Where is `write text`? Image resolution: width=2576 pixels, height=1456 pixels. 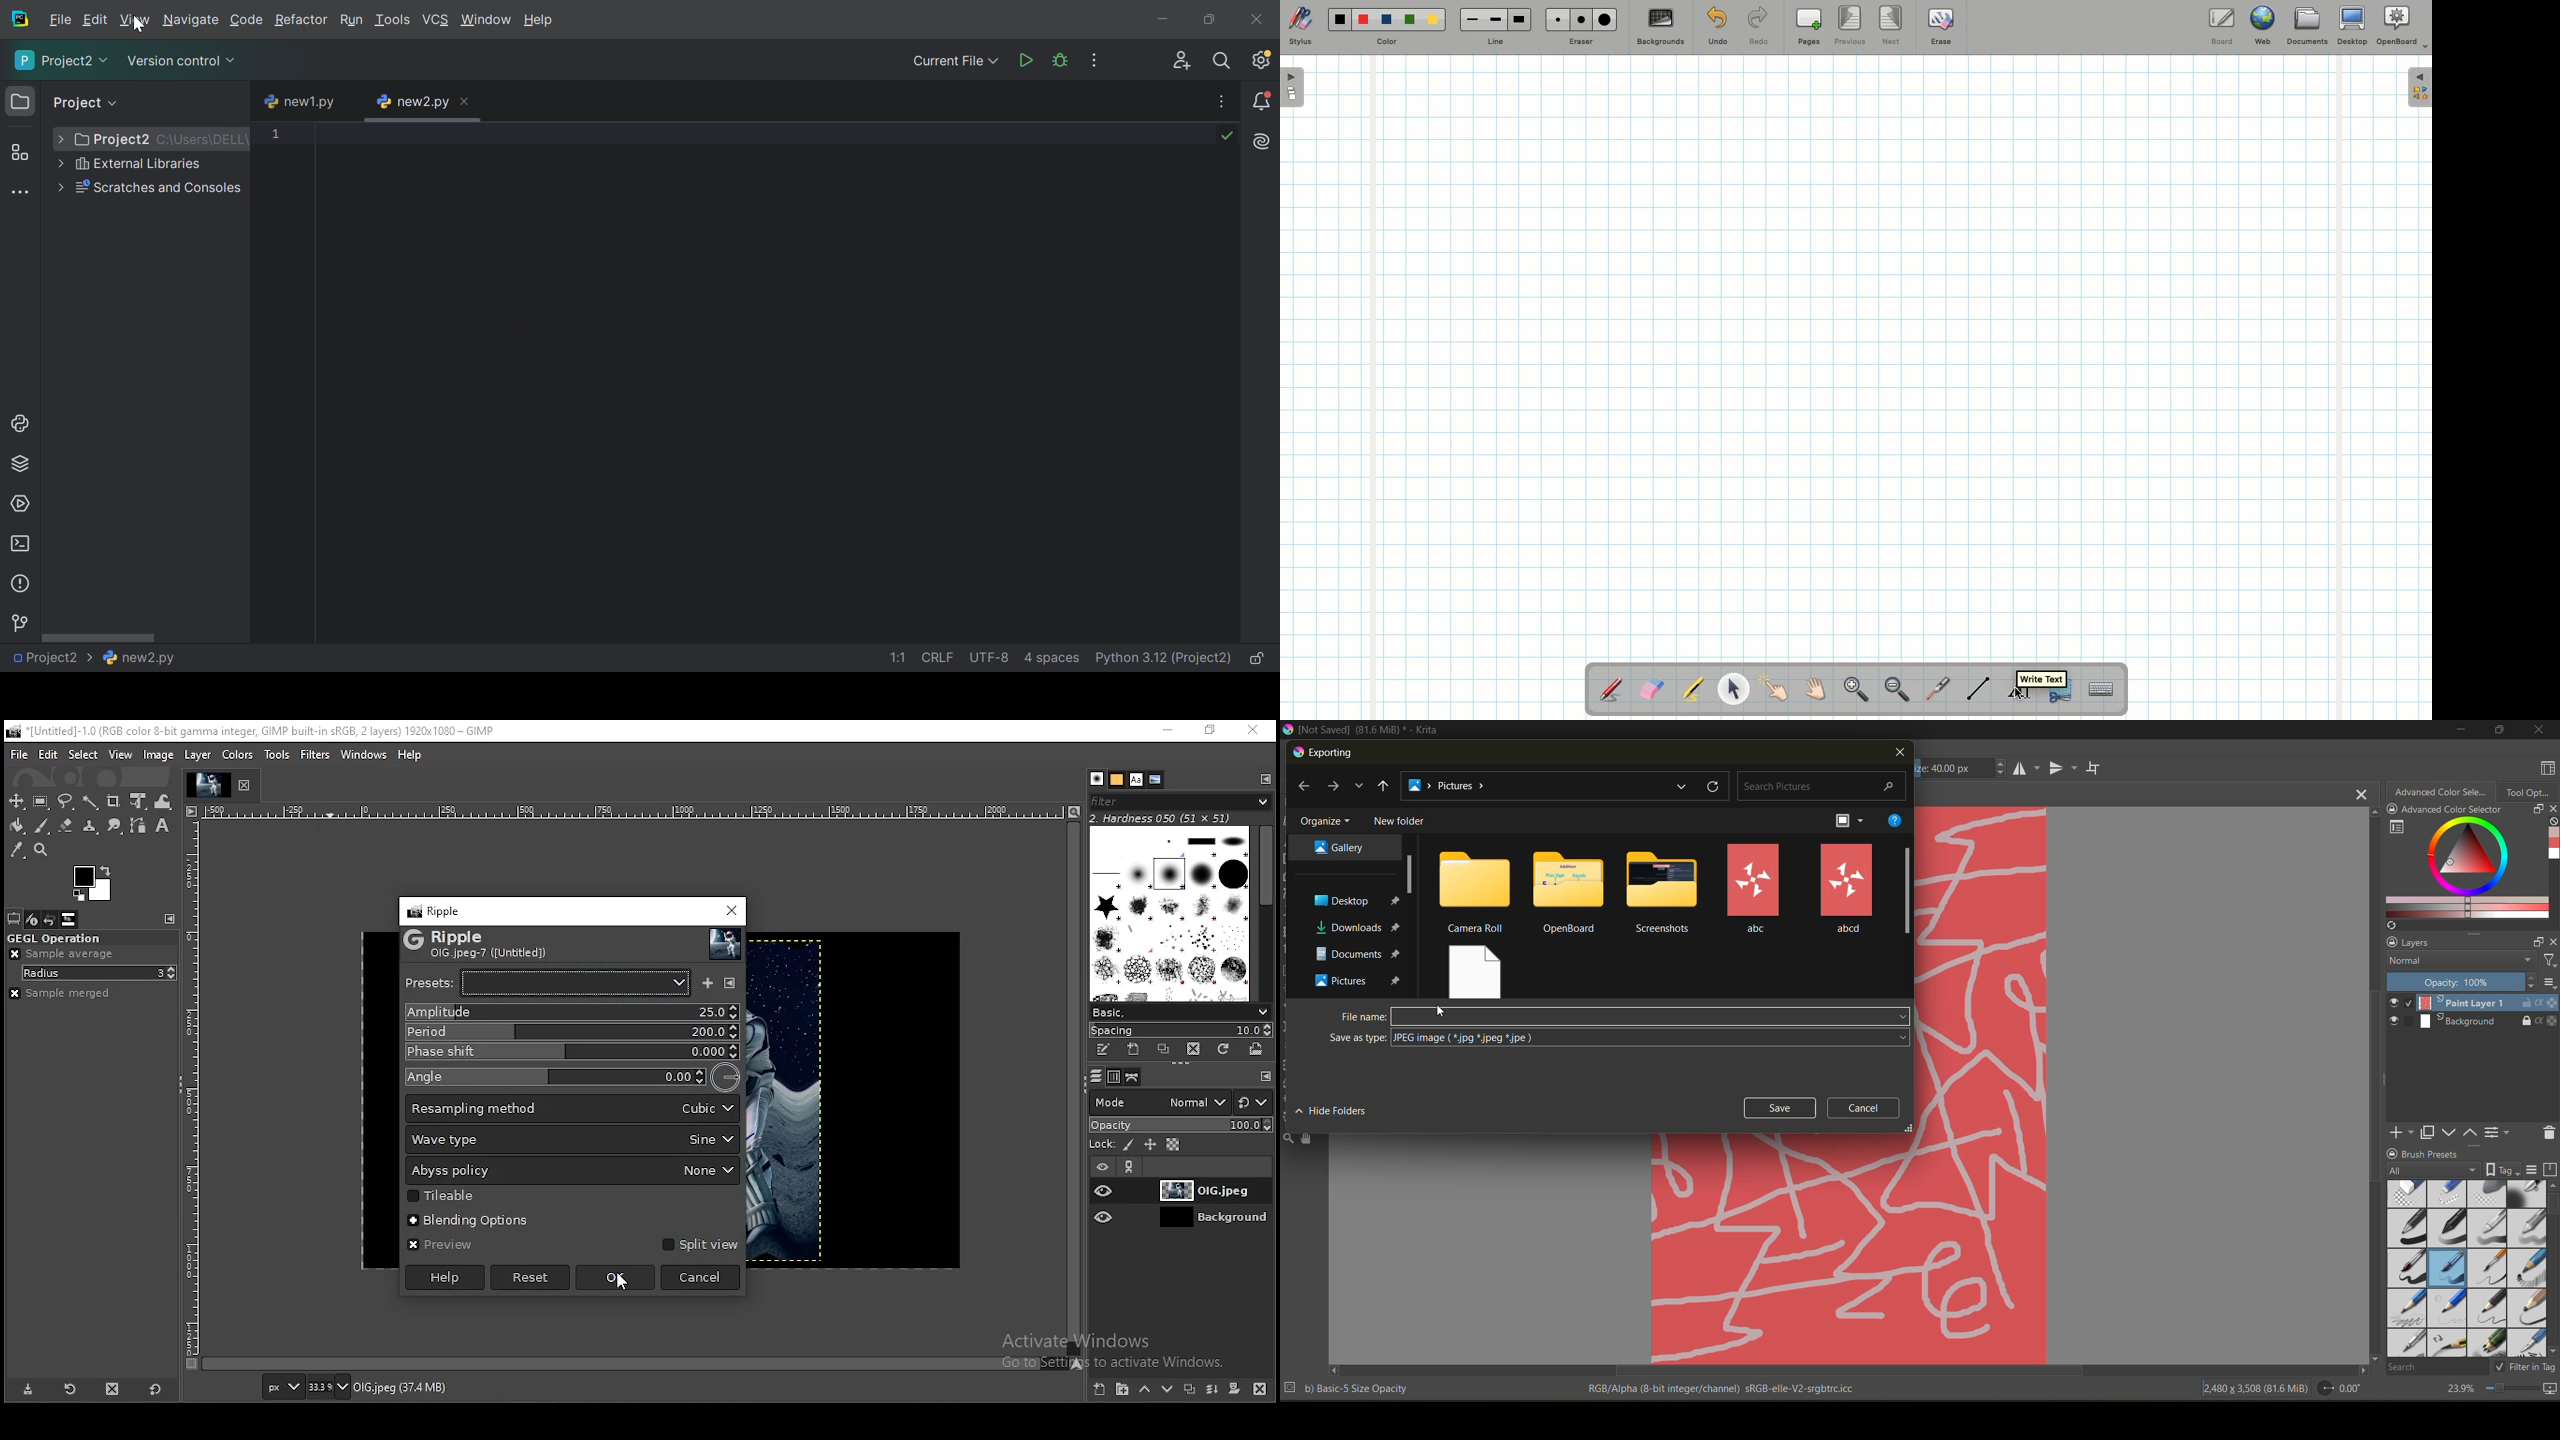
write text is located at coordinates (2042, 678).